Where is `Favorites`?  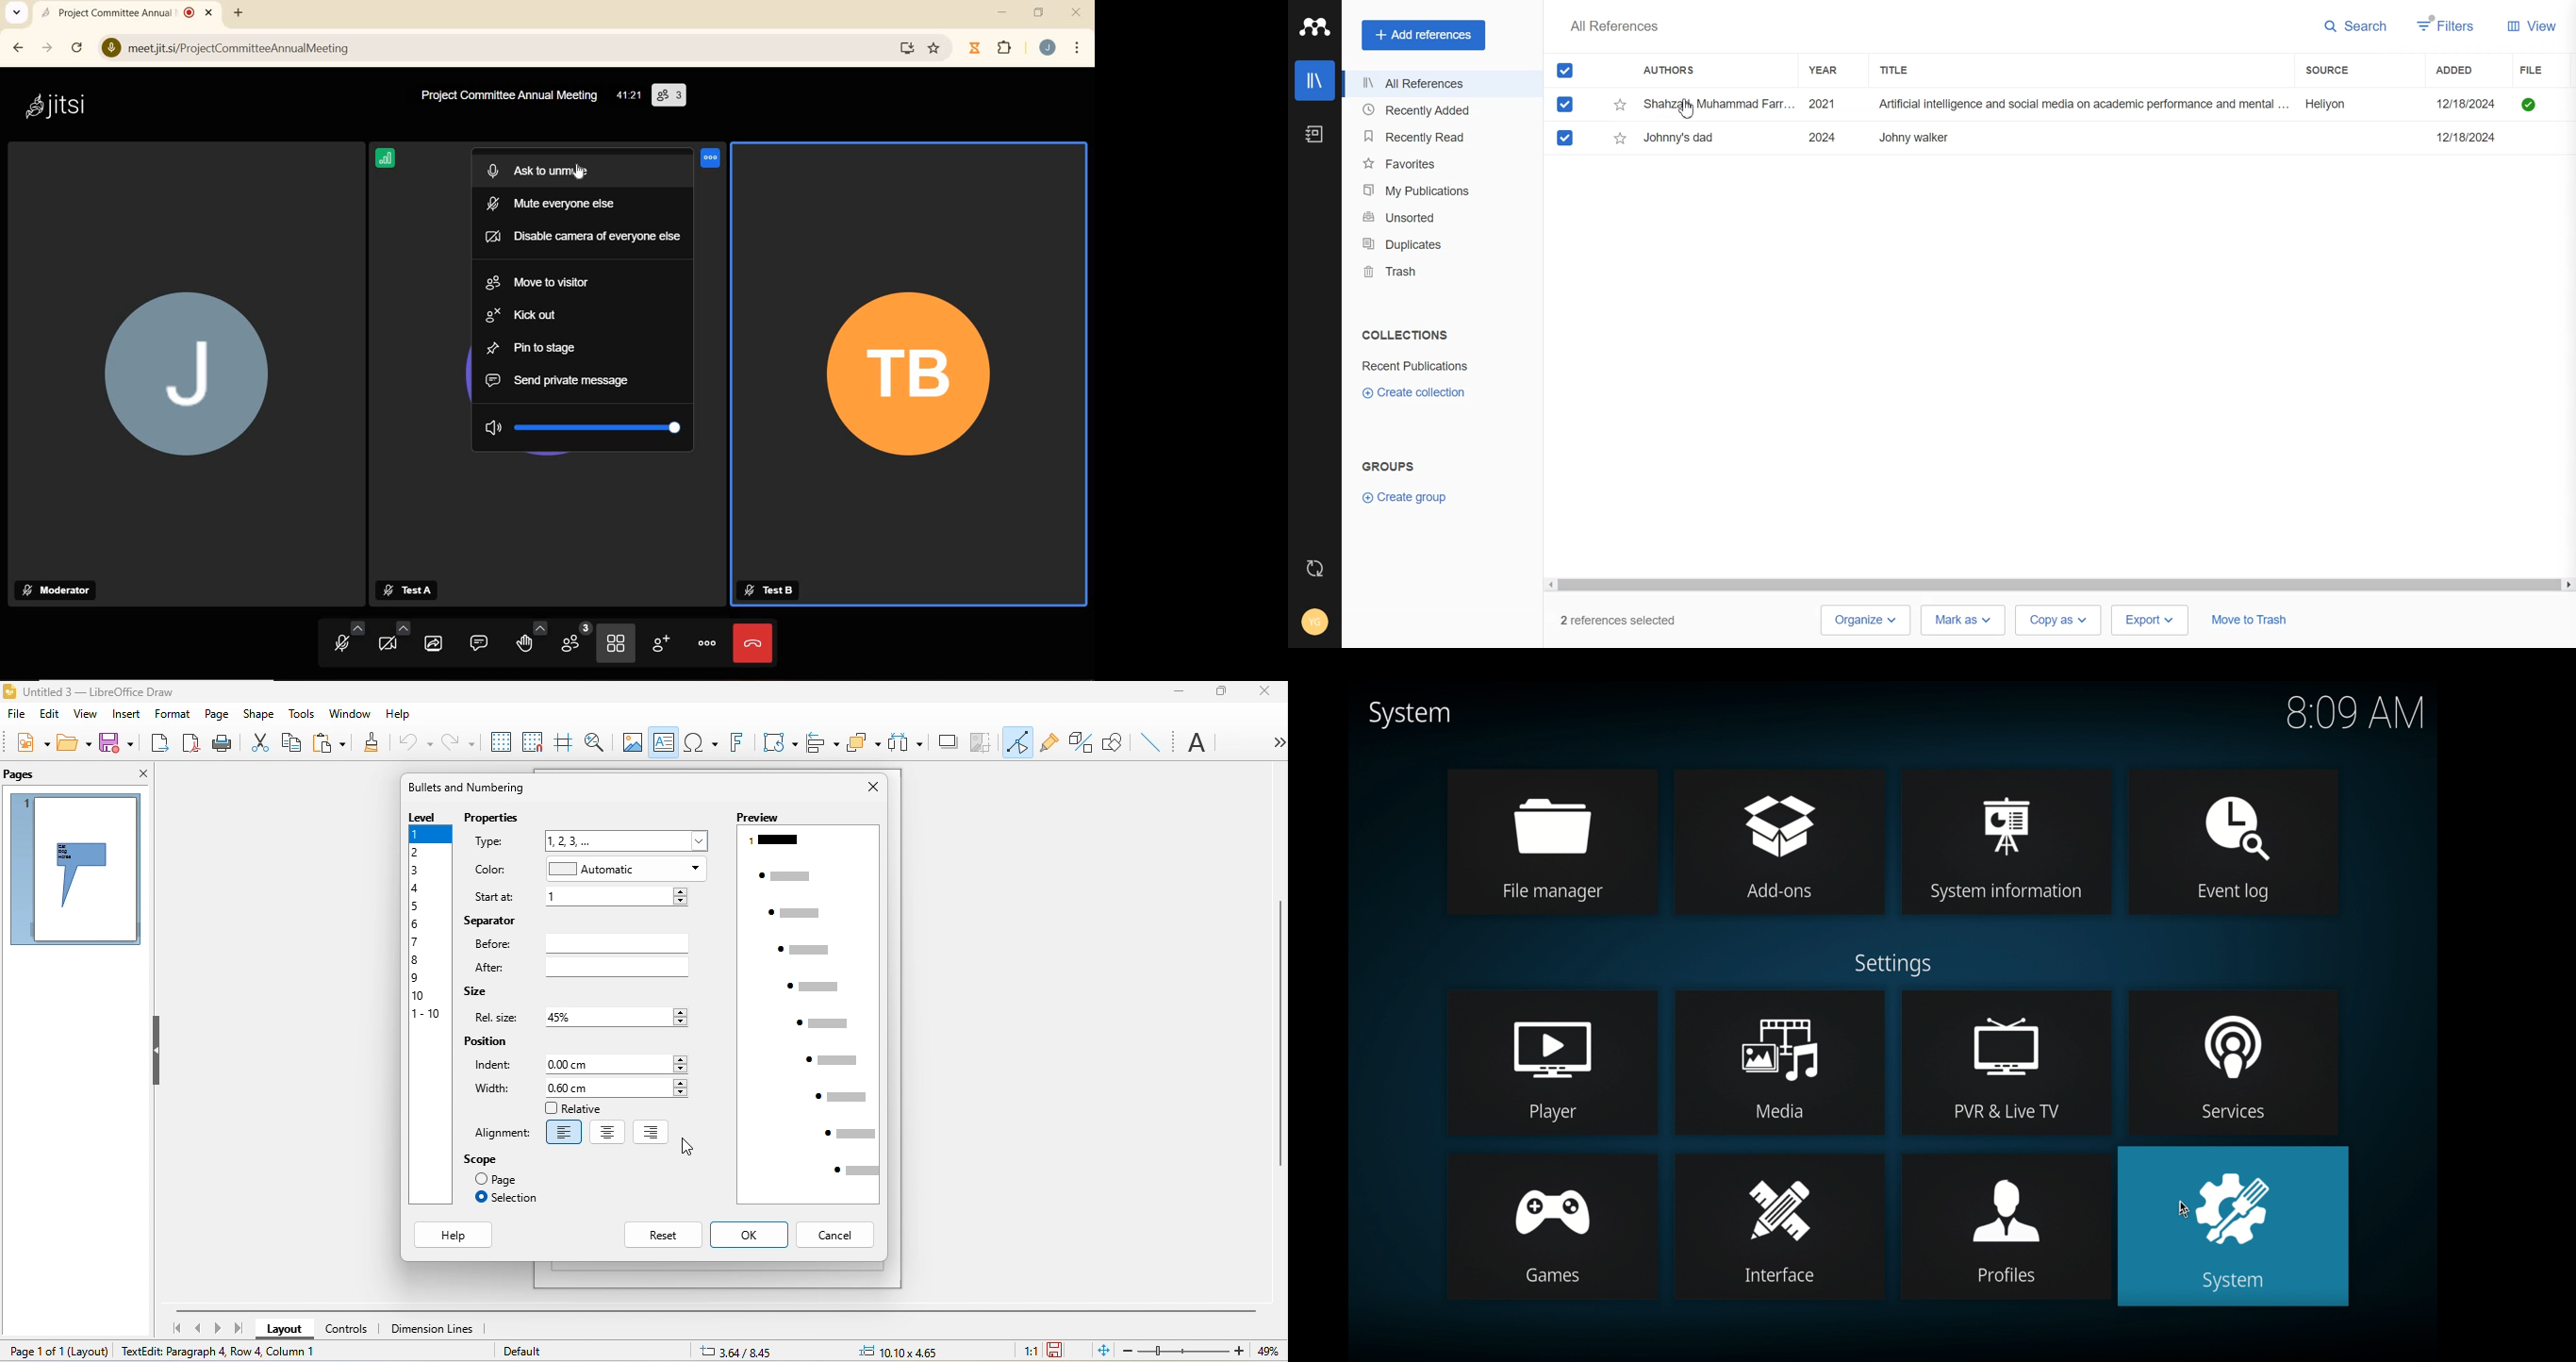
Favorites is located at coordinates (1438, 162).